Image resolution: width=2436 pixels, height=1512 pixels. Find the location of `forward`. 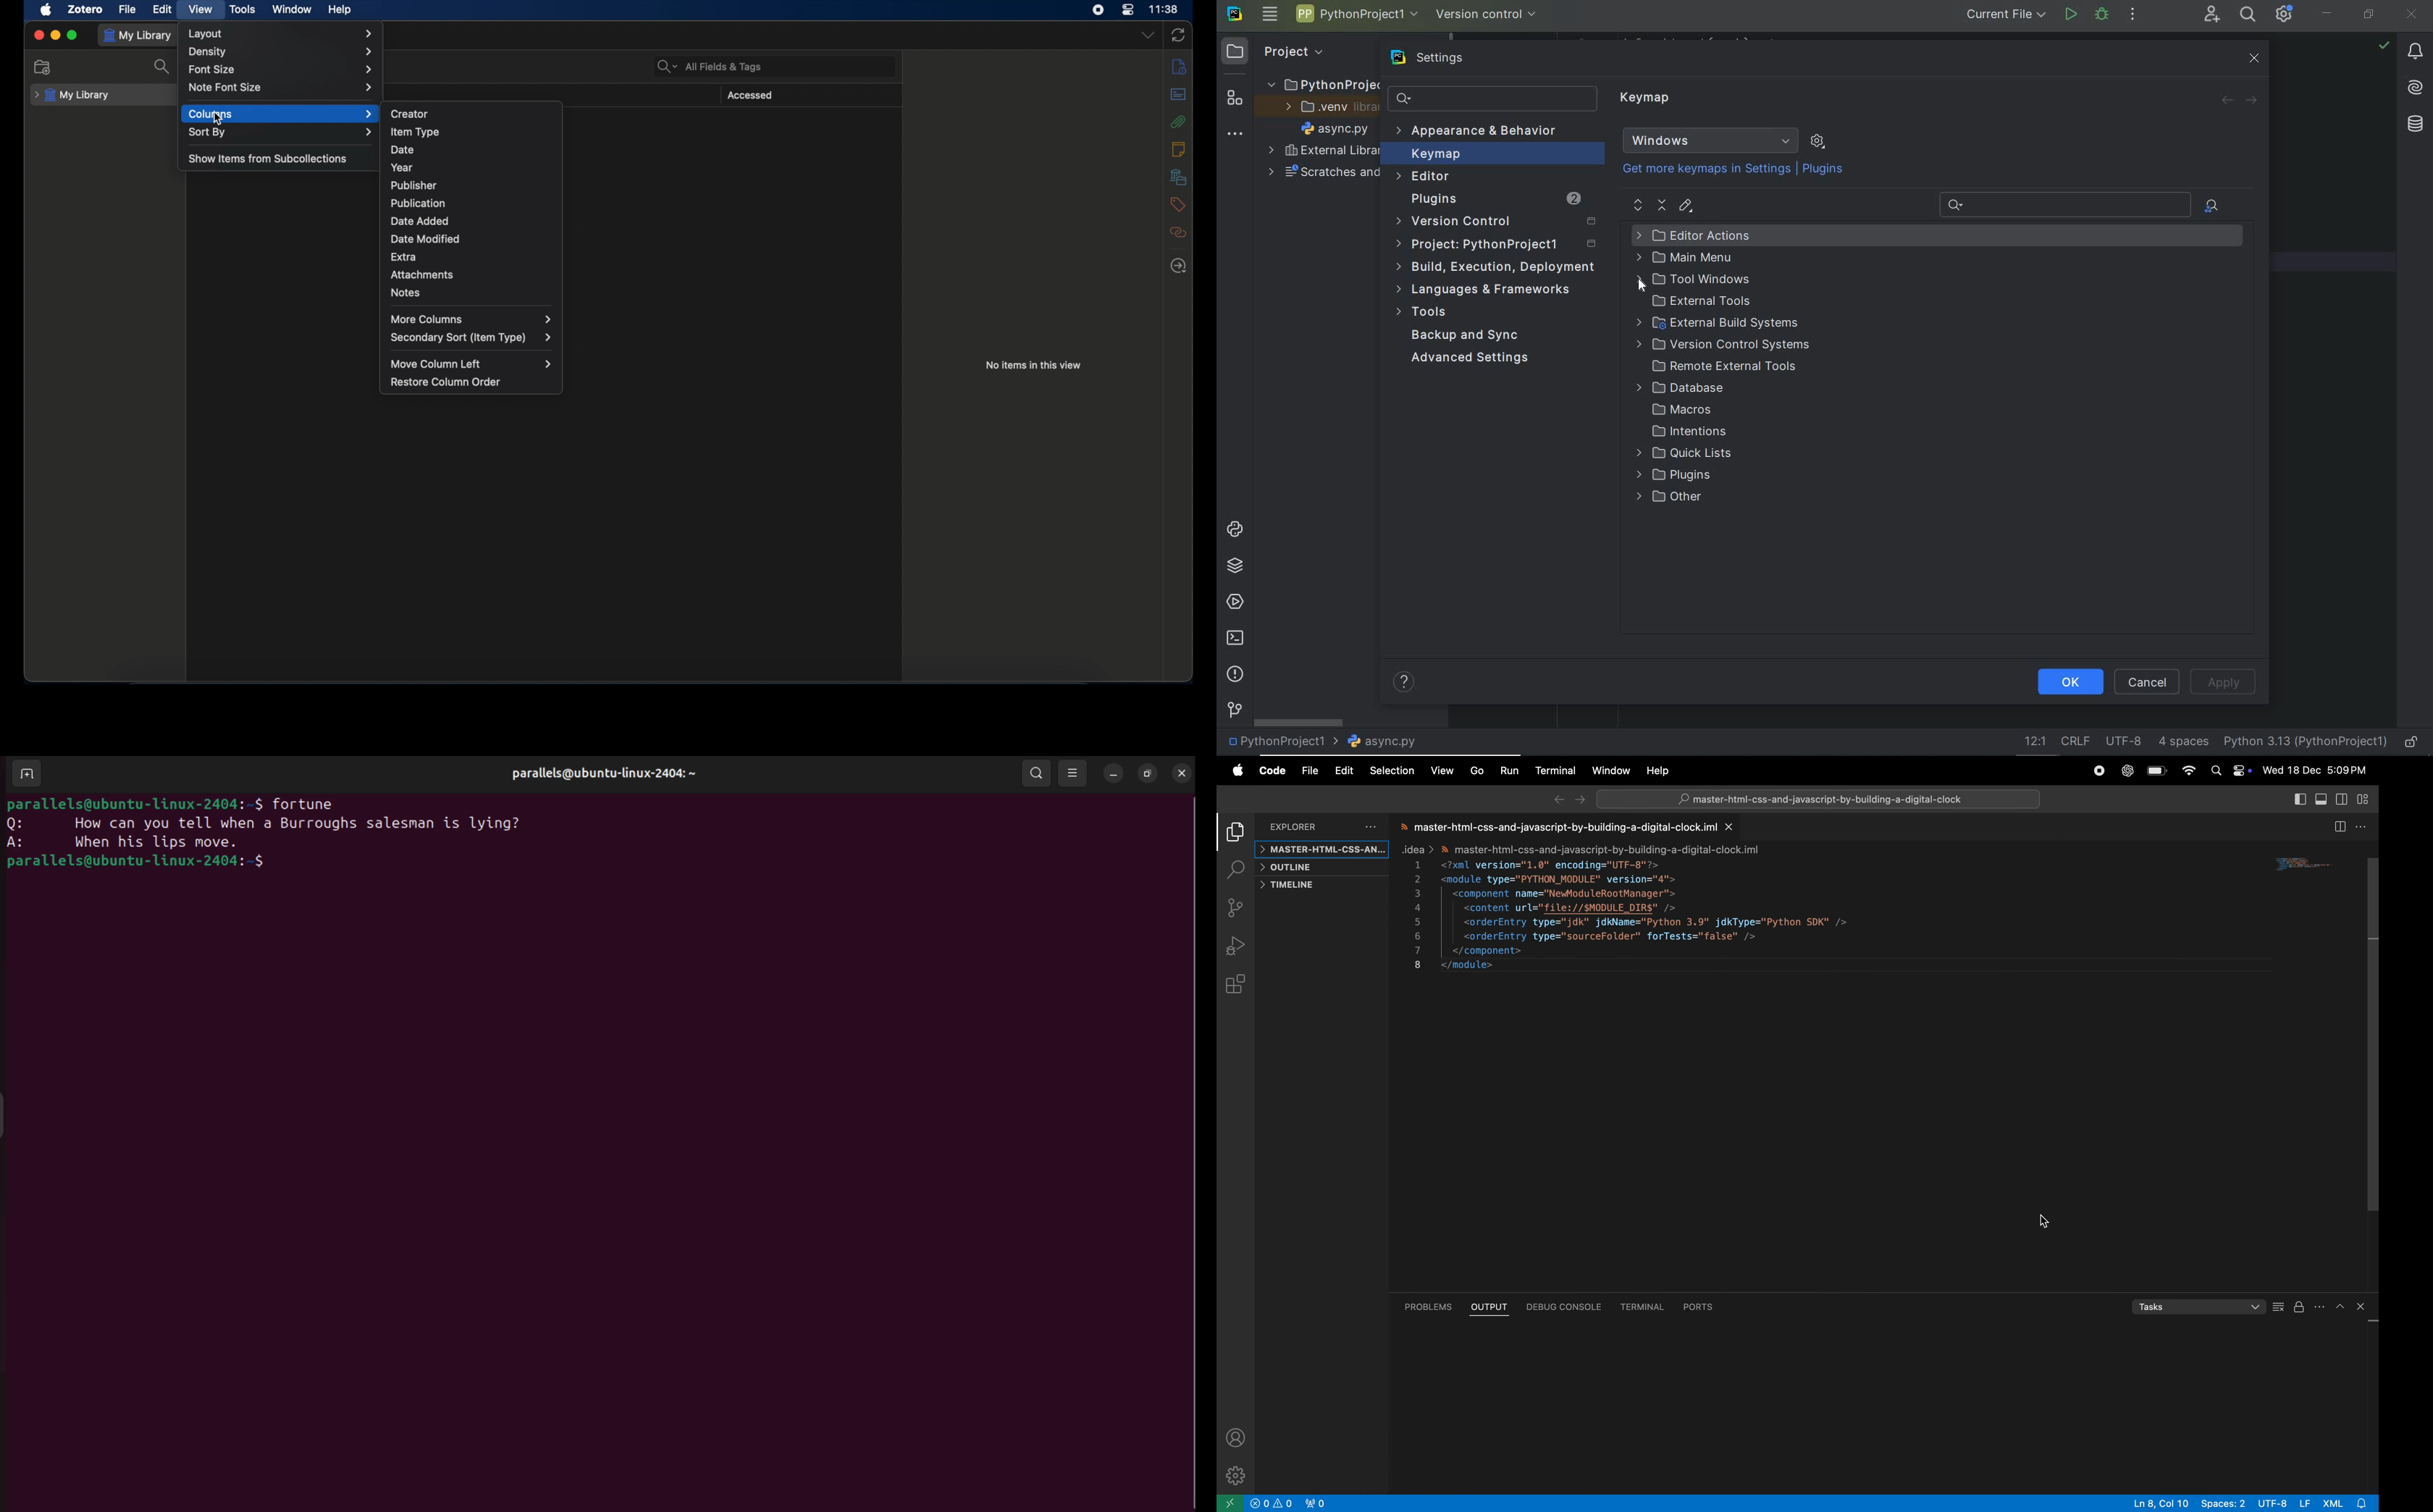

forward is located at coordinates (1581, 801).